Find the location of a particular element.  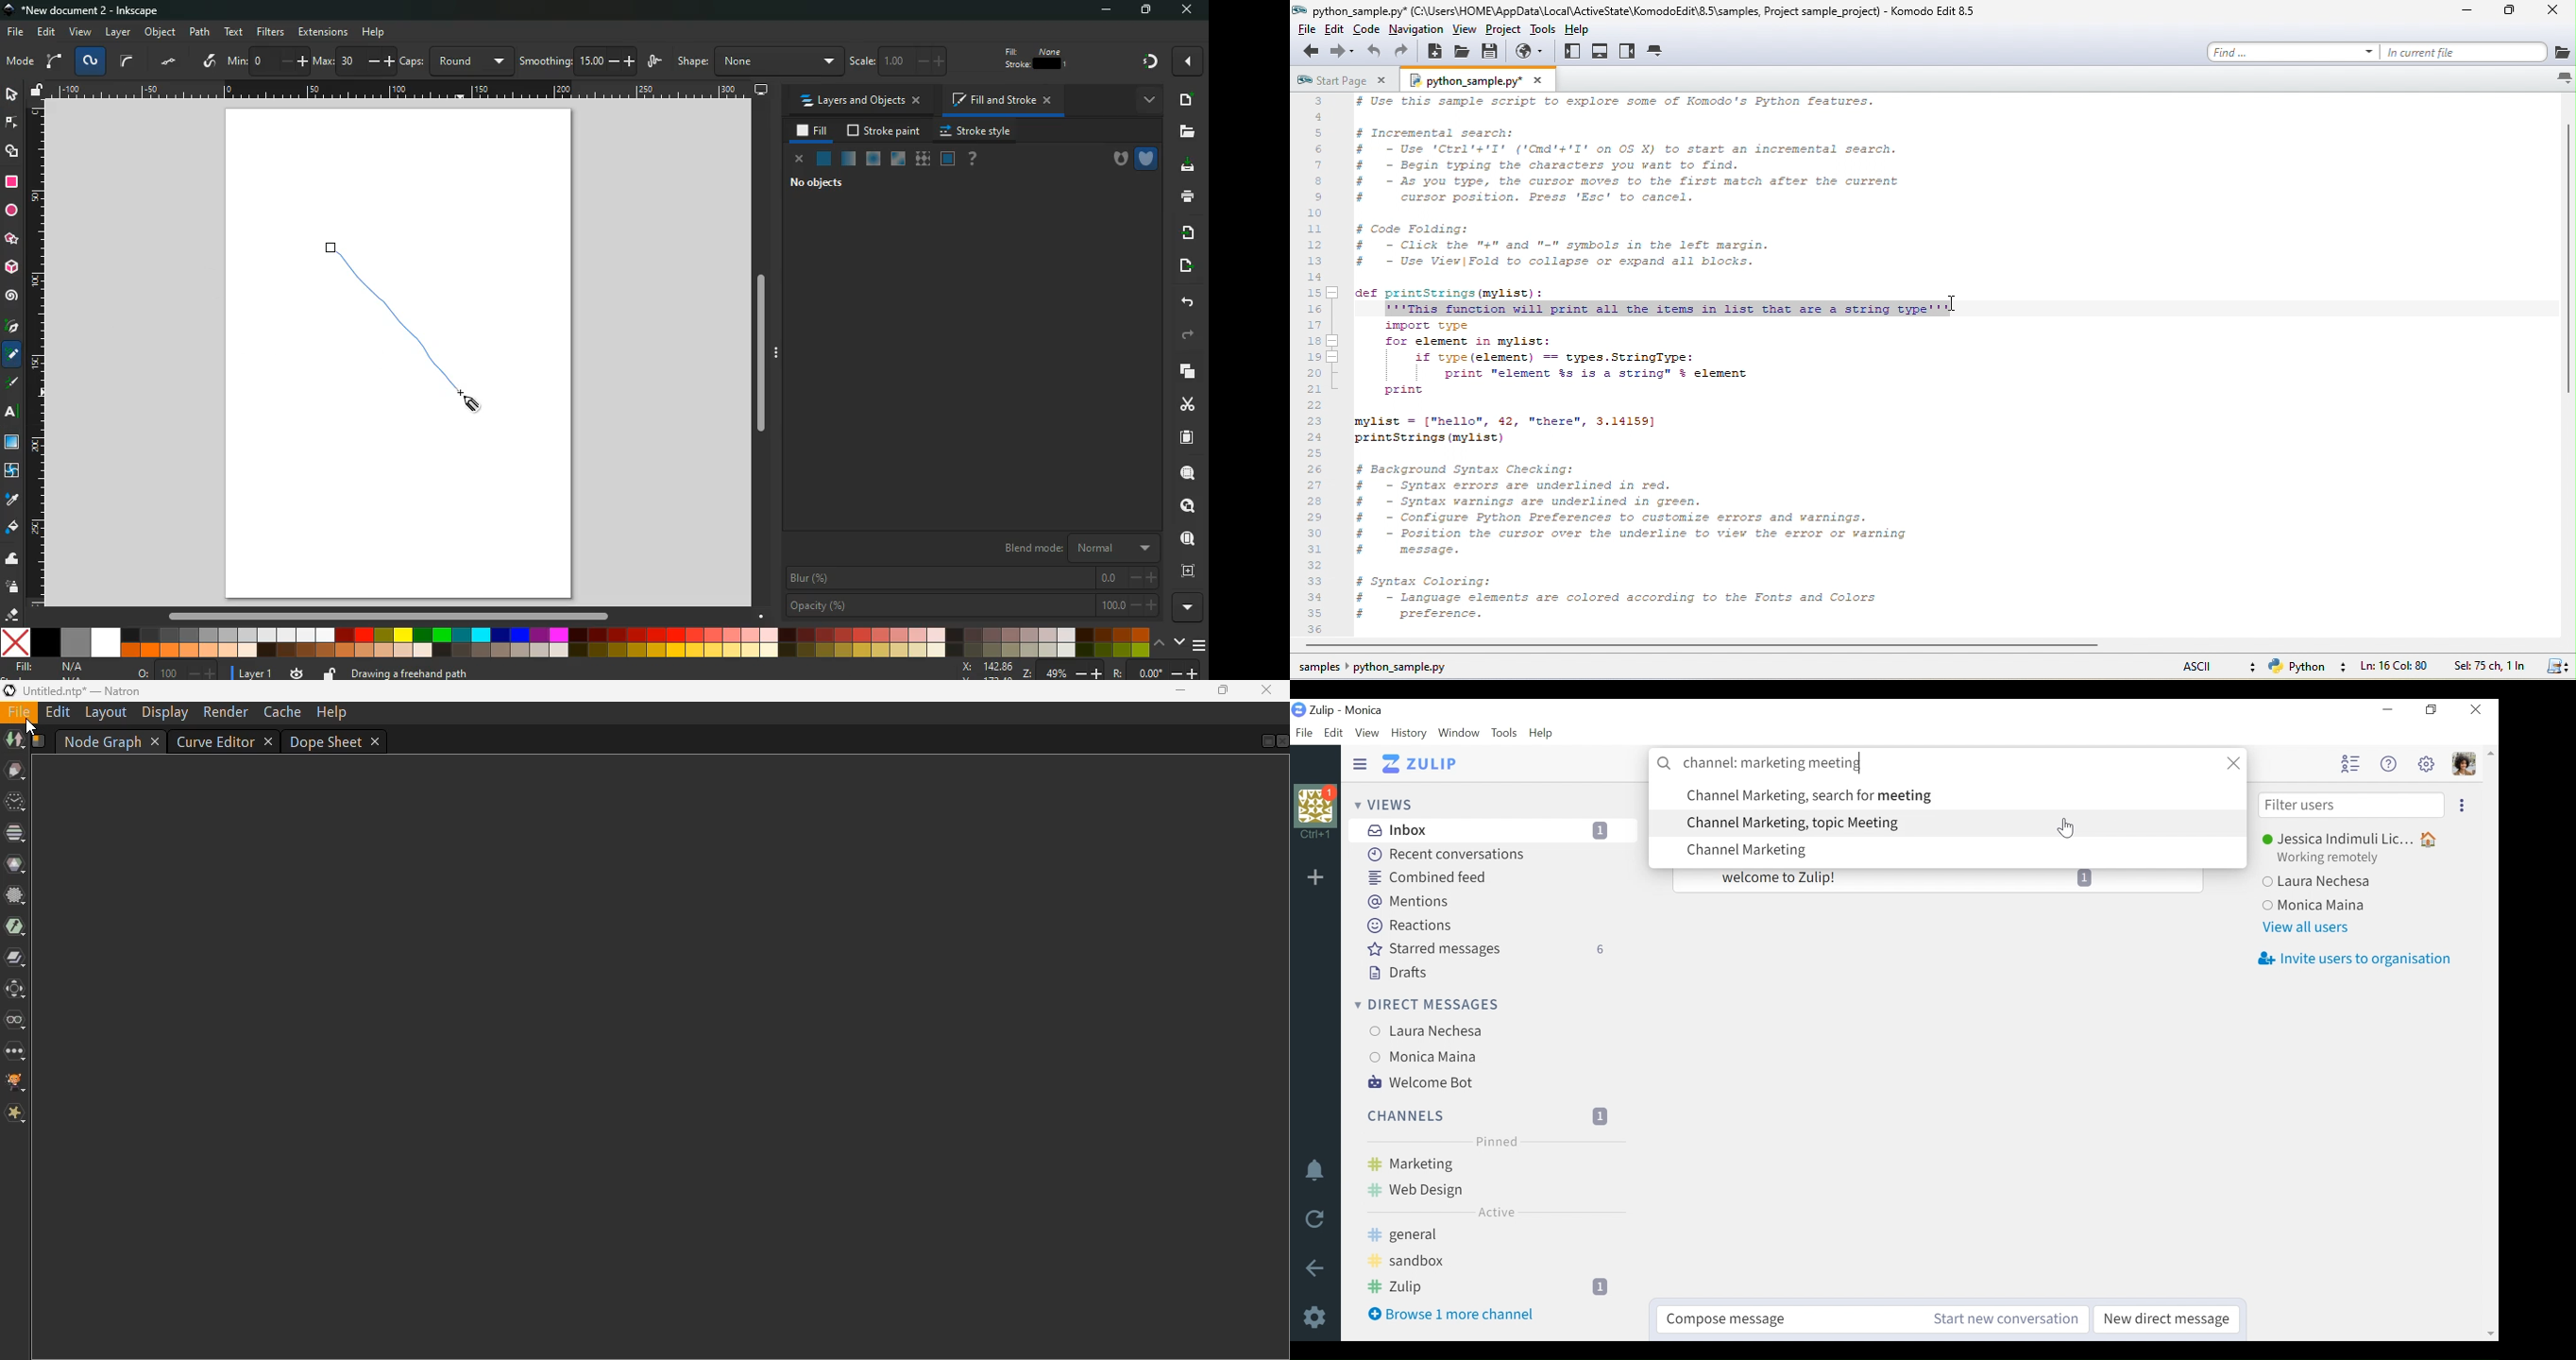

Zulip - Monica is located at coordinates (1347, 711).